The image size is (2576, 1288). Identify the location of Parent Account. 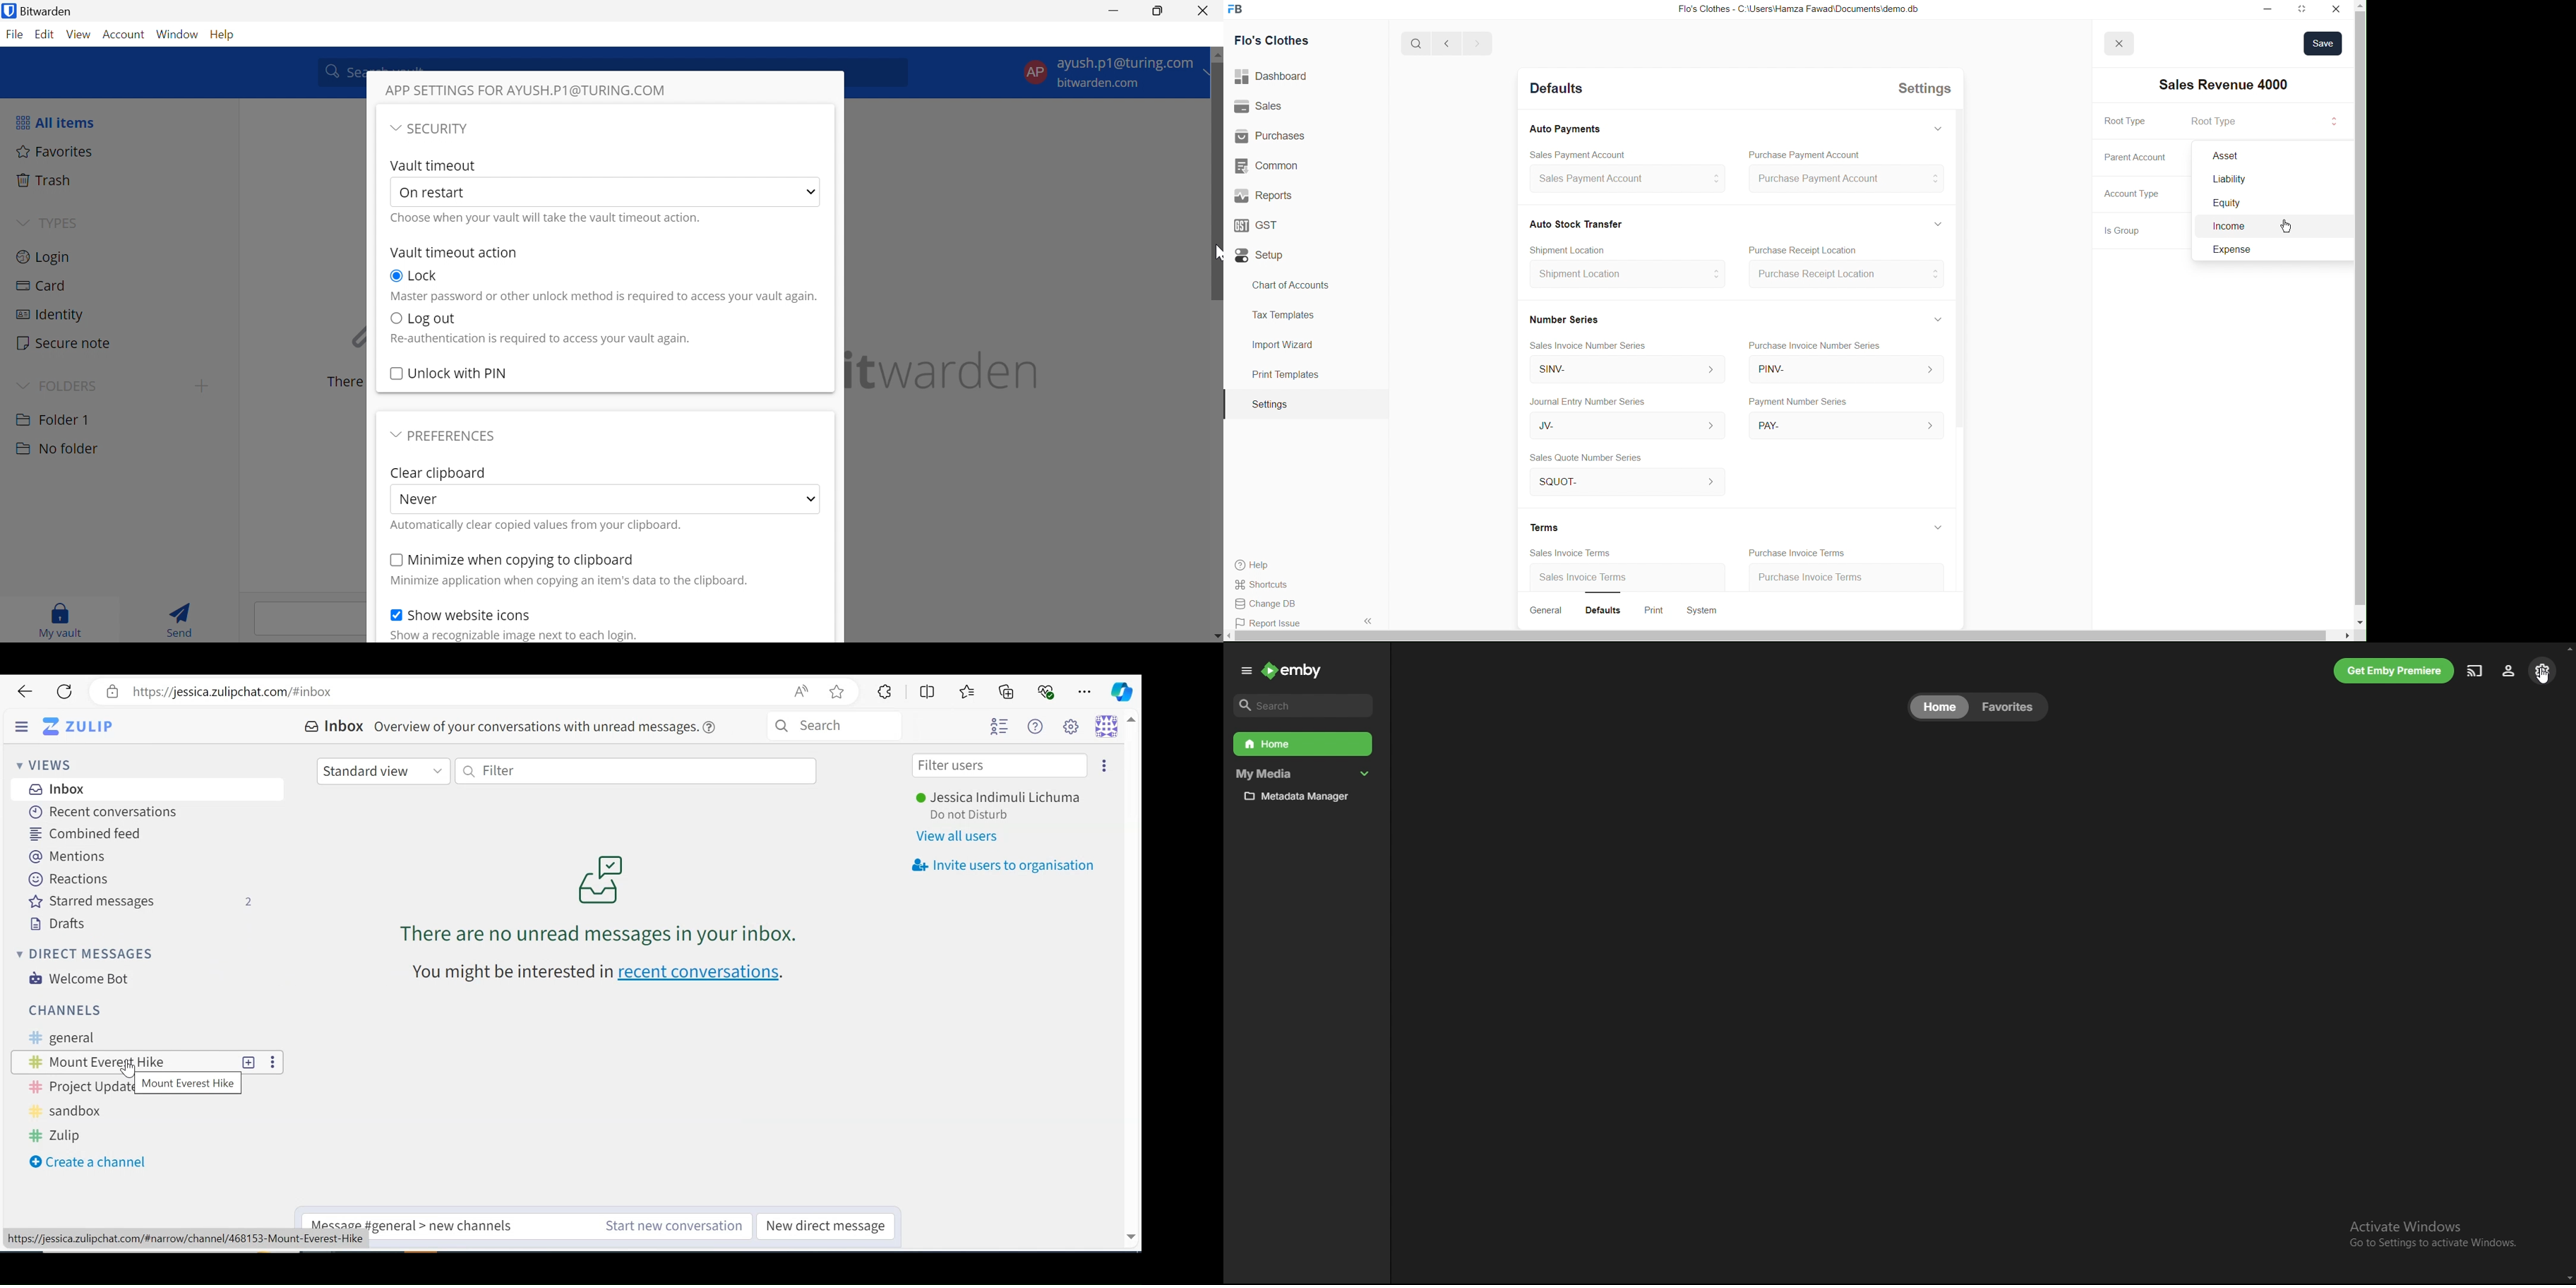
(2247, 159).